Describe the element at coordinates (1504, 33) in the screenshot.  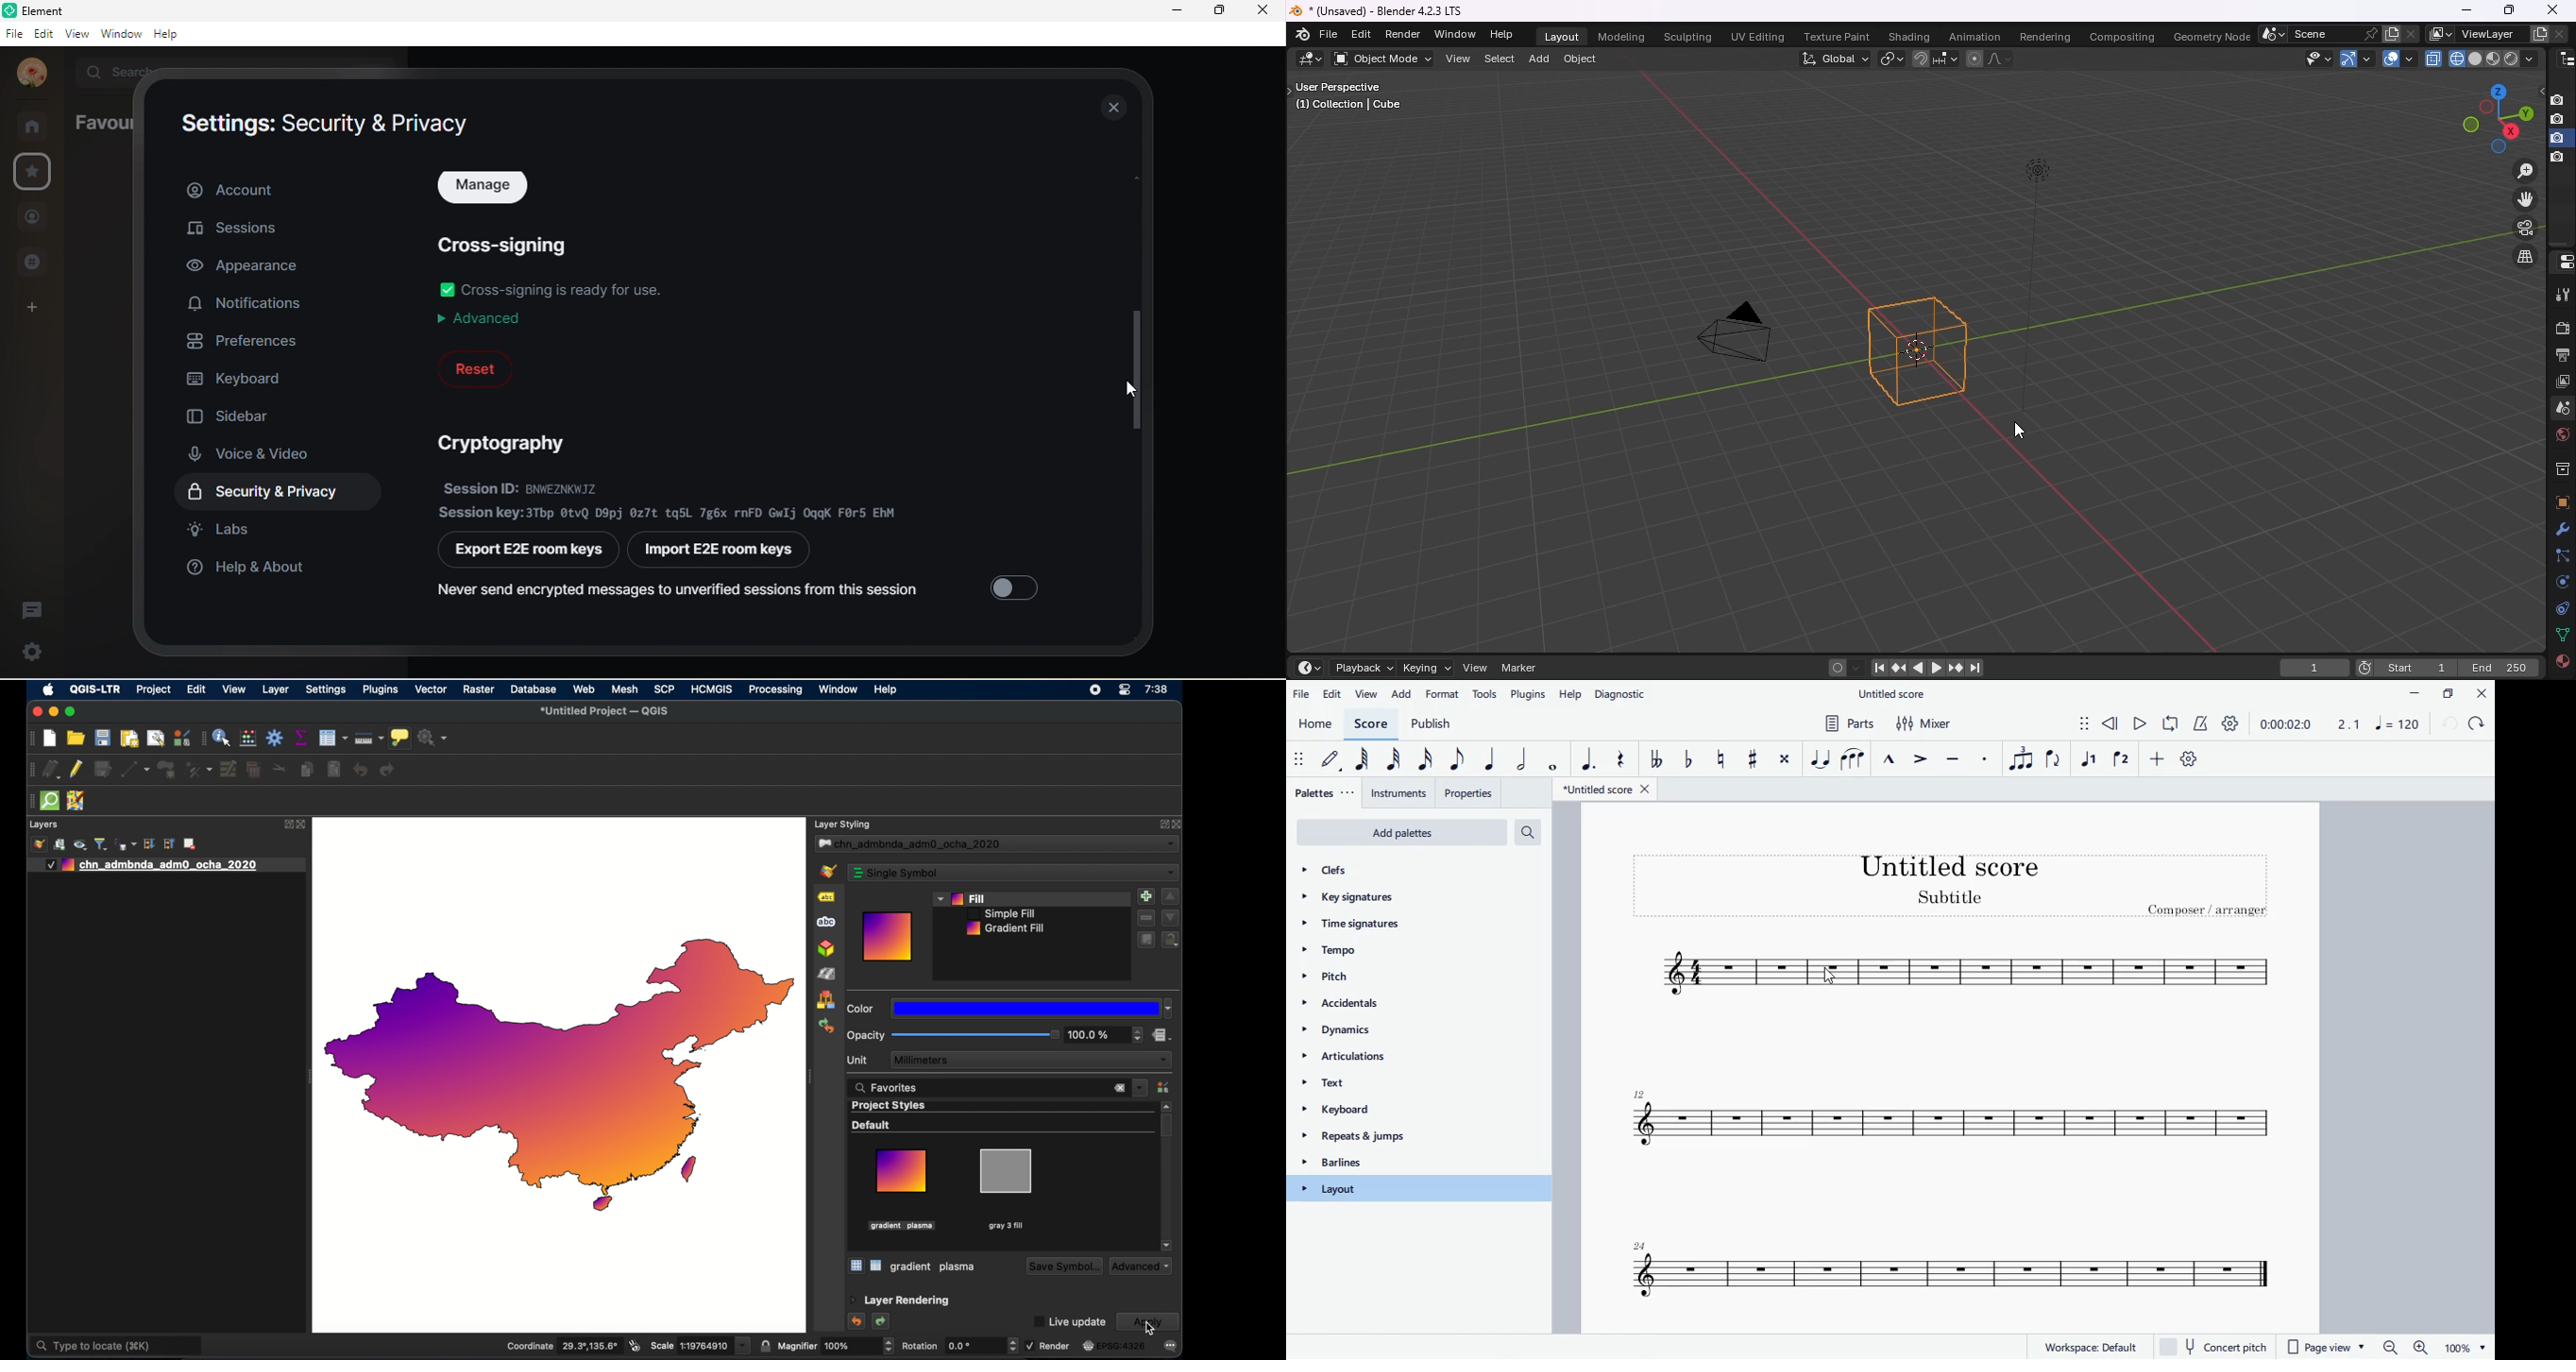
I see `help` at that location.